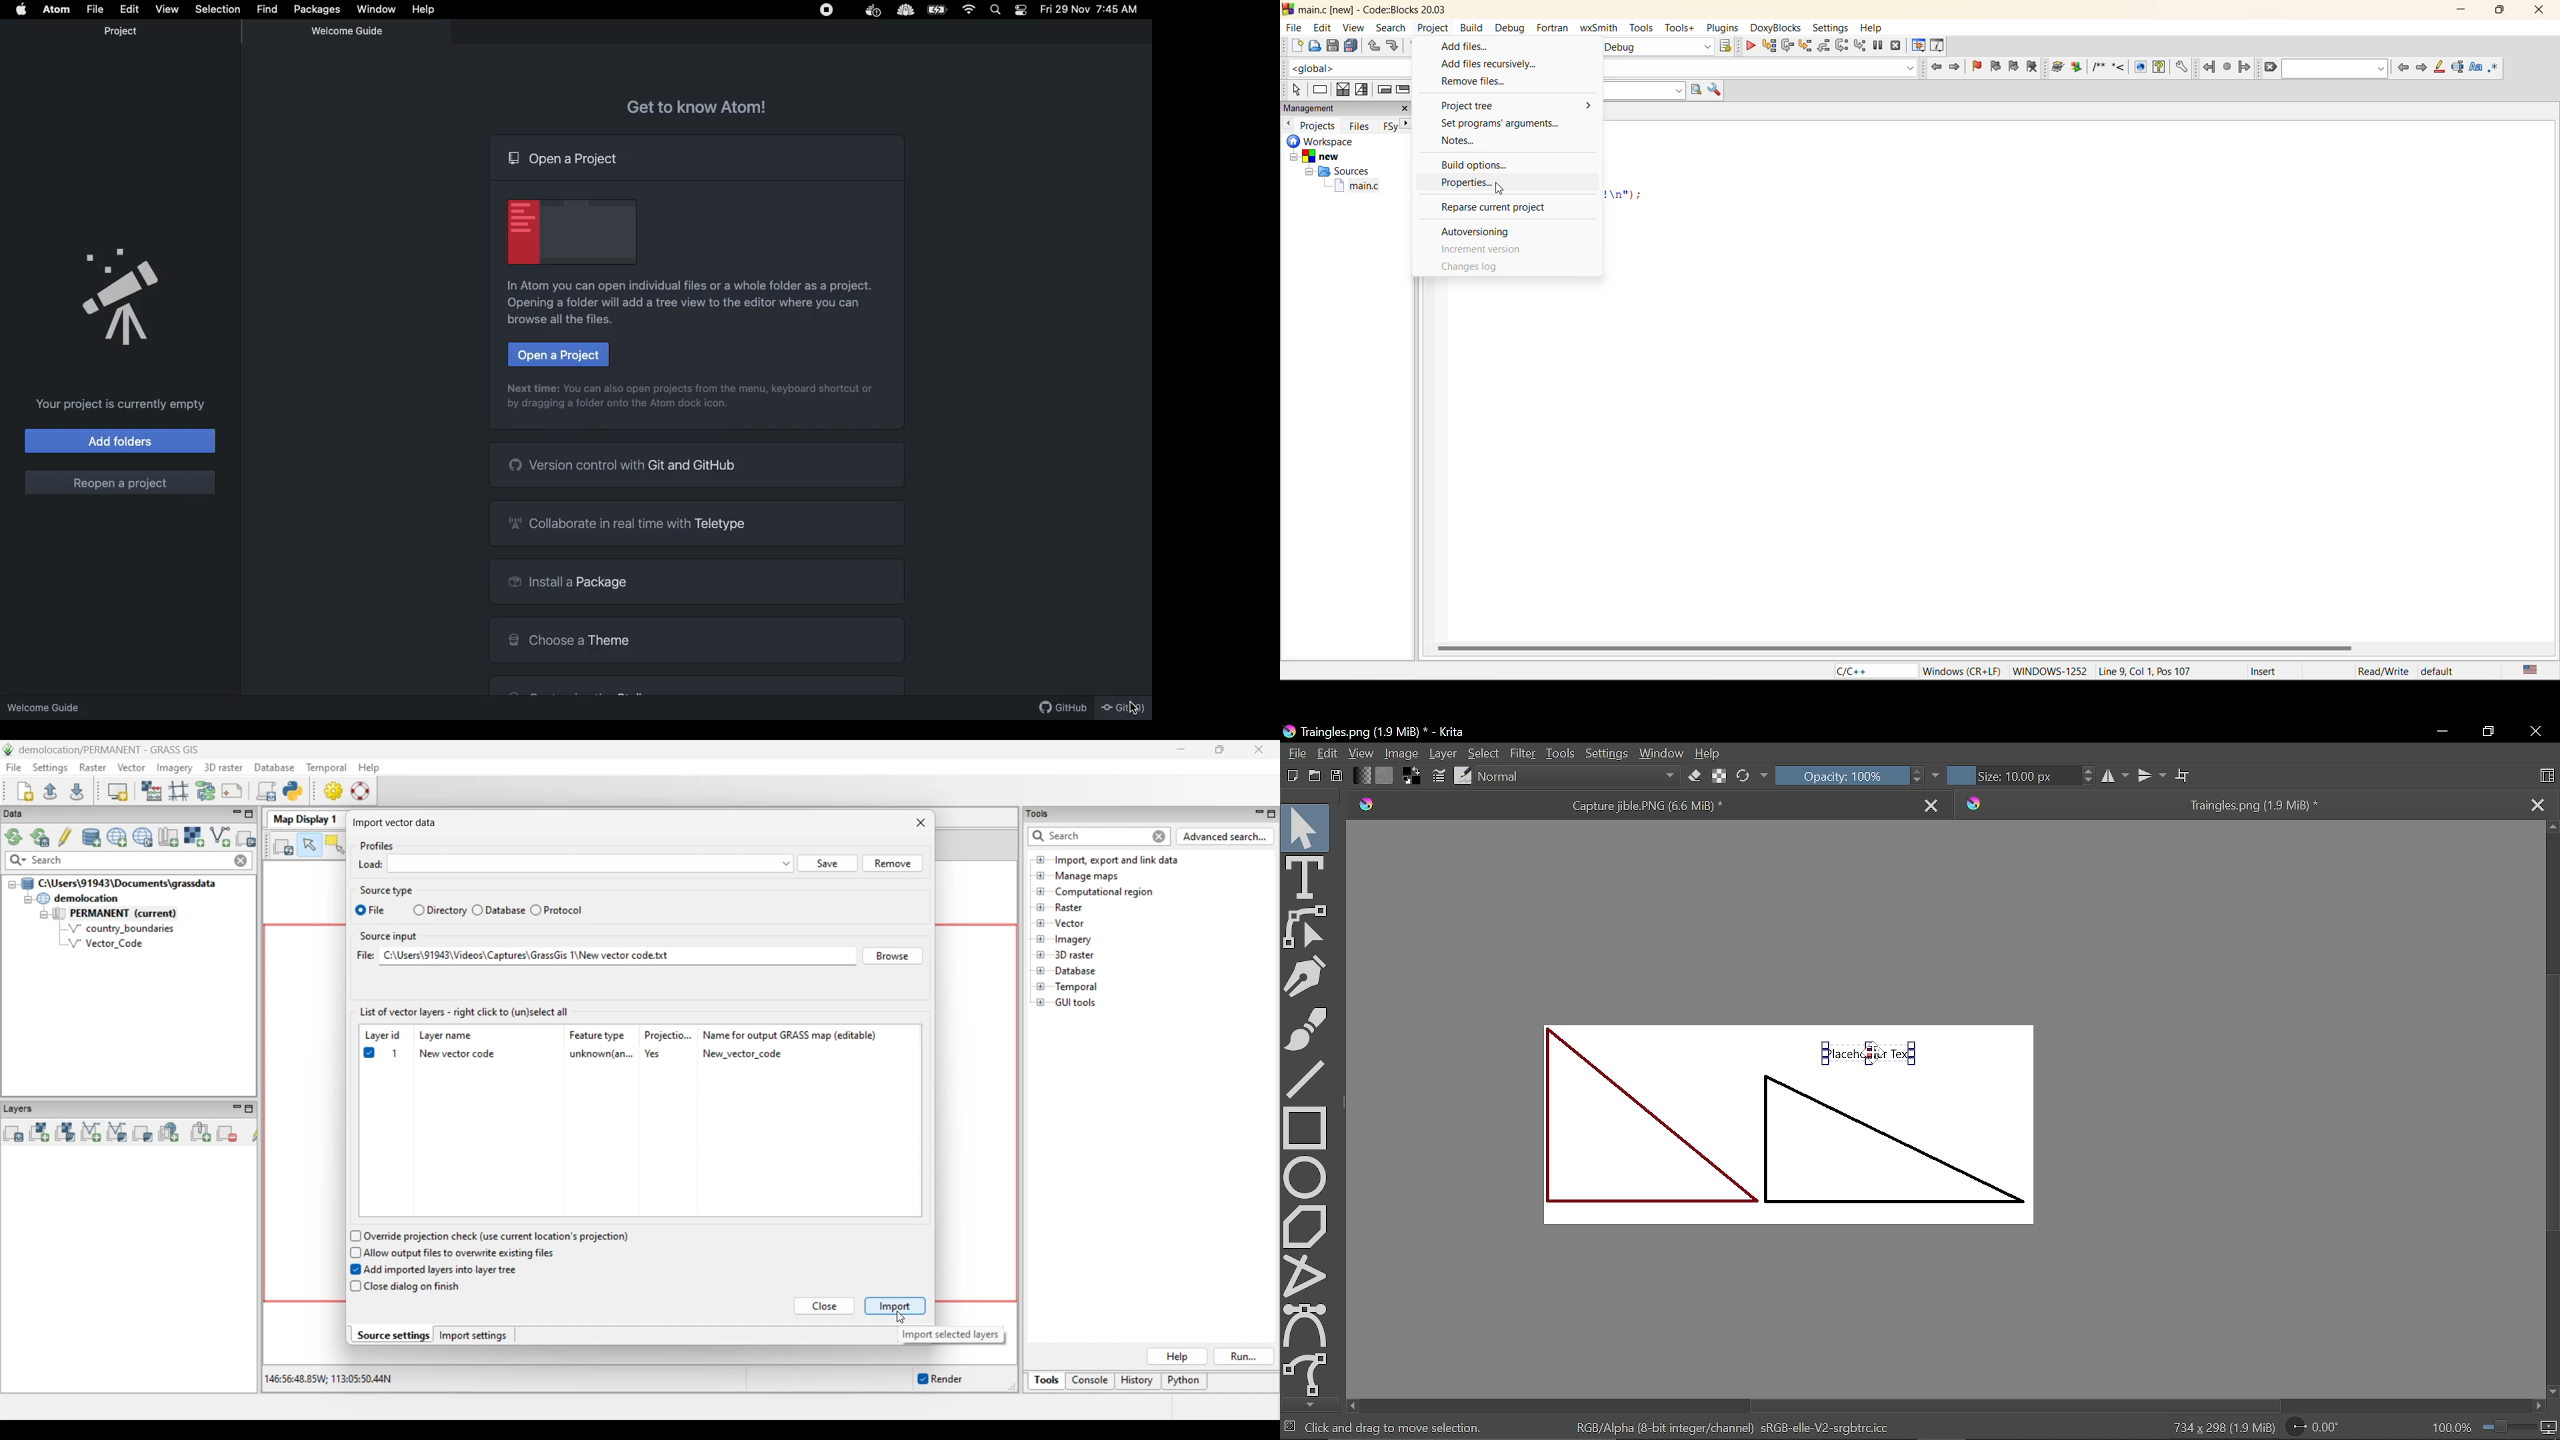 The height and width of the screenshot is (1456, 2576). What do you see at coordinates (1554, 29) in the screenshot?
I see `foxtran` at bounding box center [1554, 29].